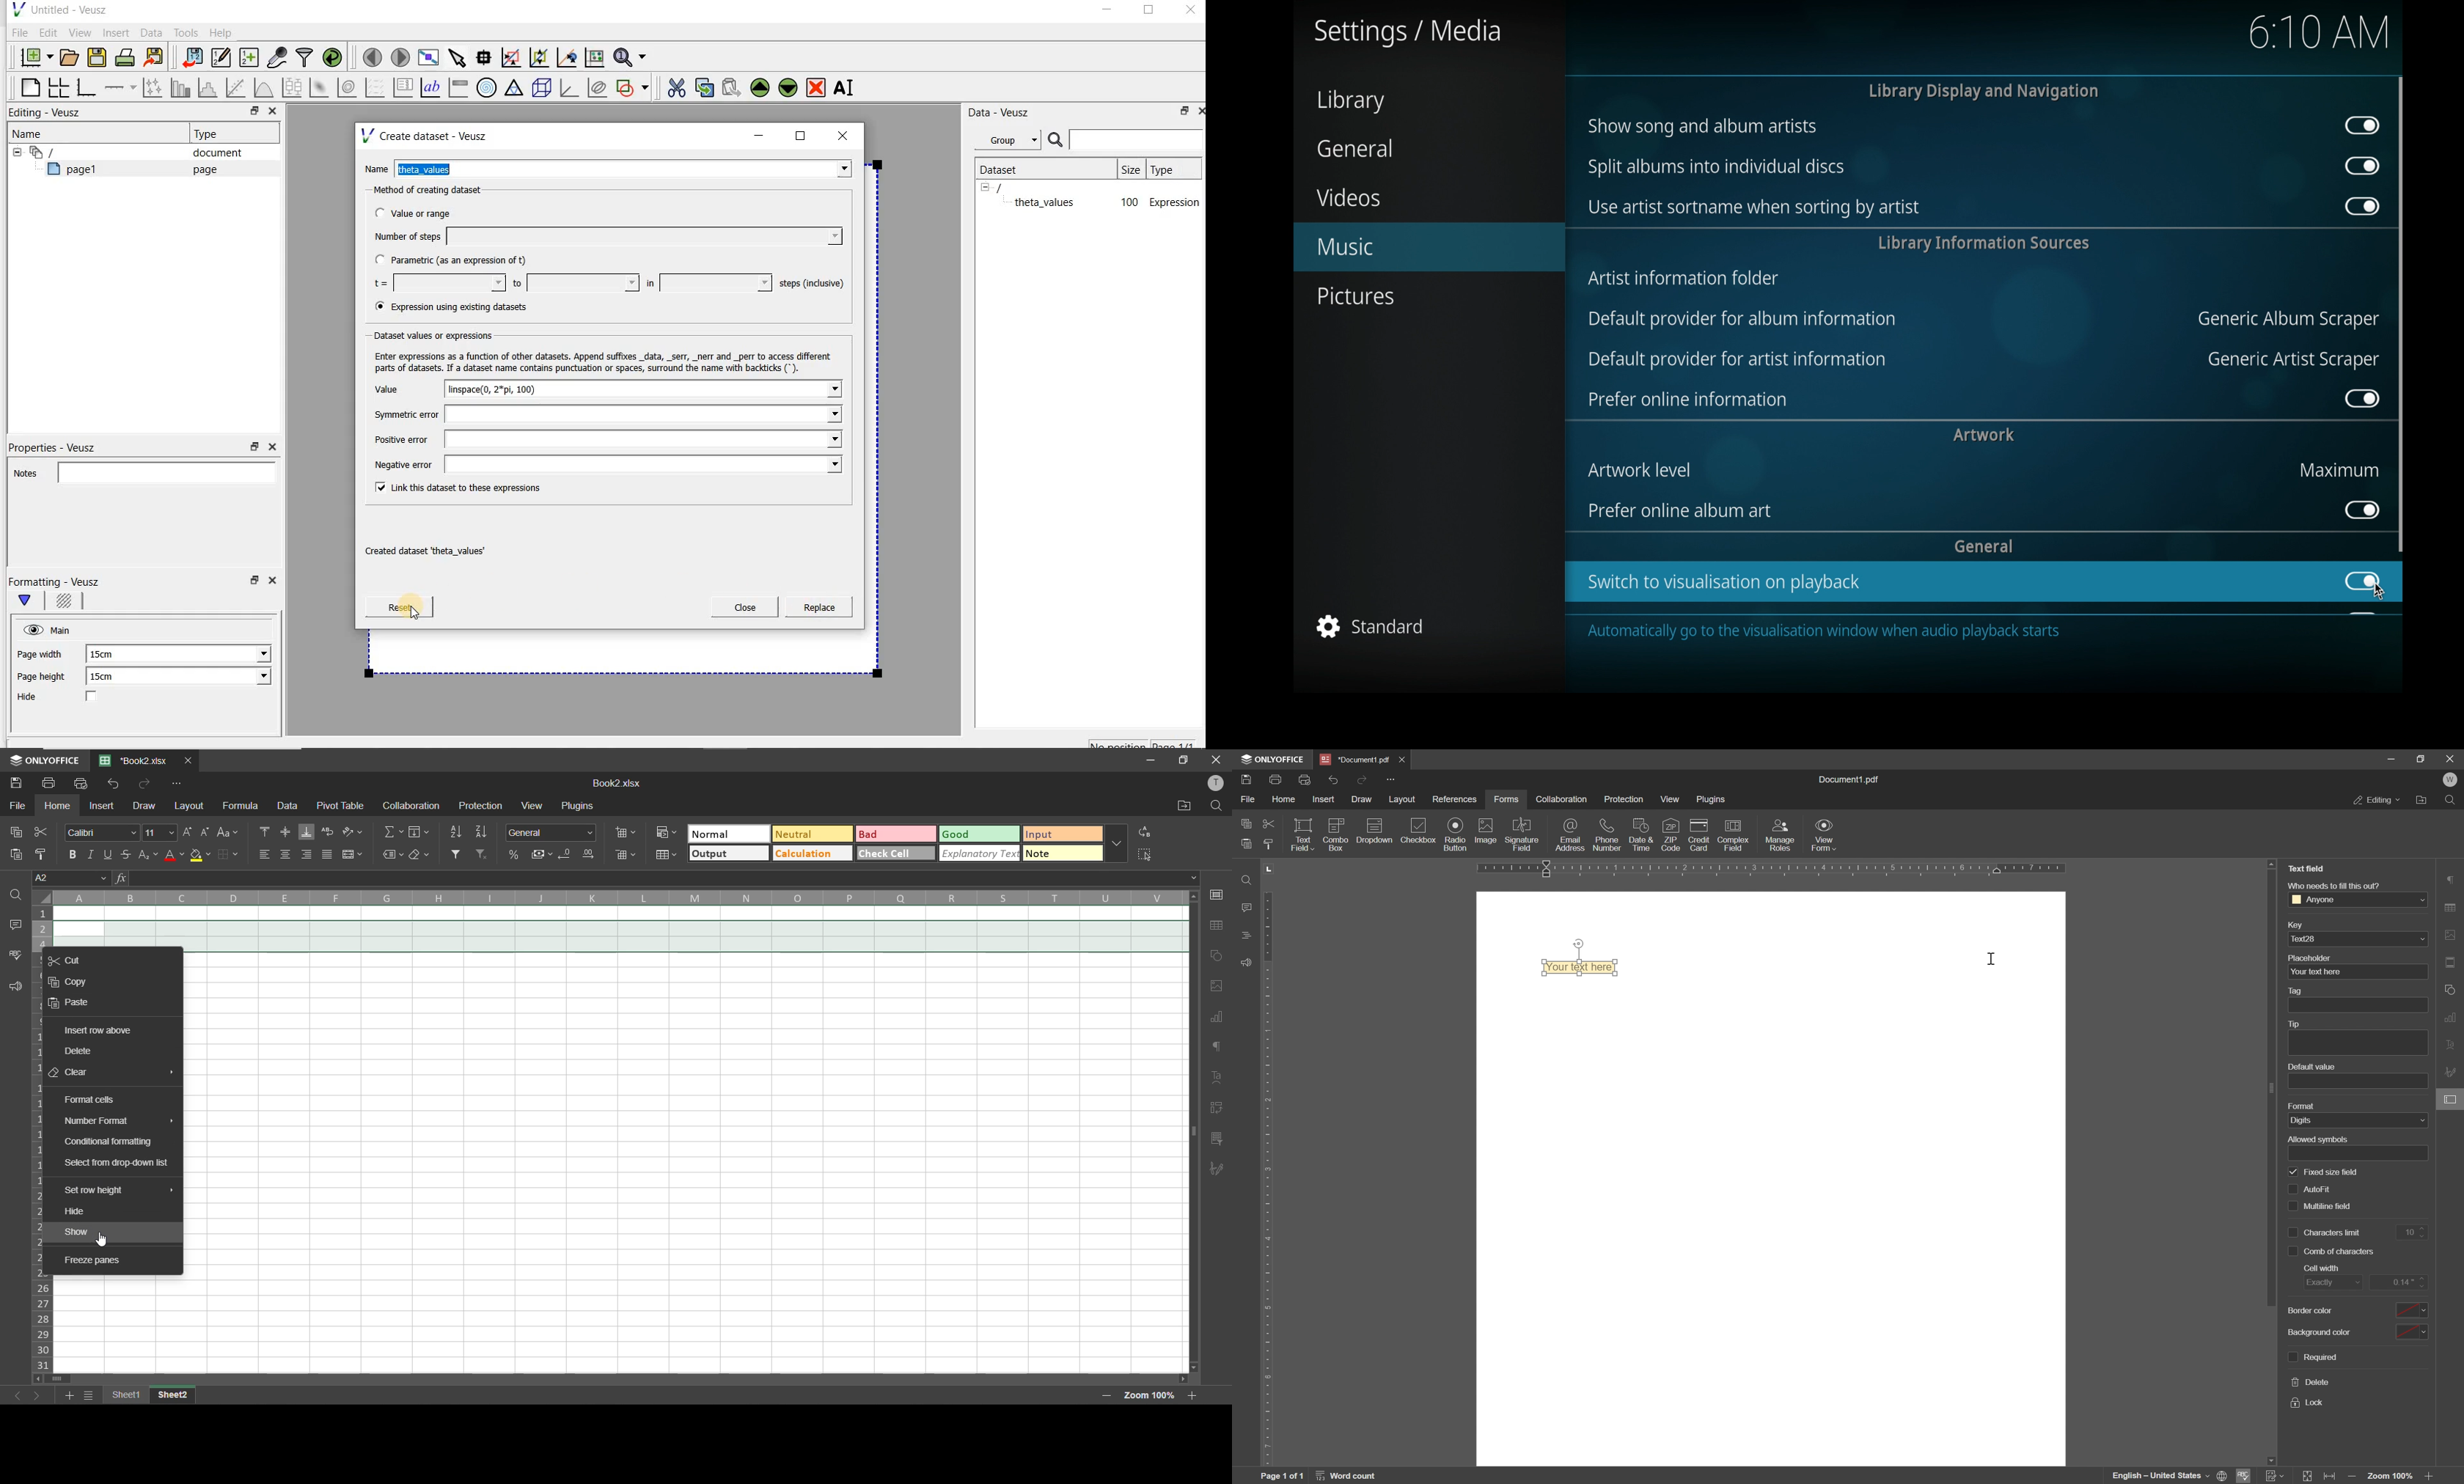  Describe the element at coordinates (895, 853) in the screenshot. I see `check cell` at that location.